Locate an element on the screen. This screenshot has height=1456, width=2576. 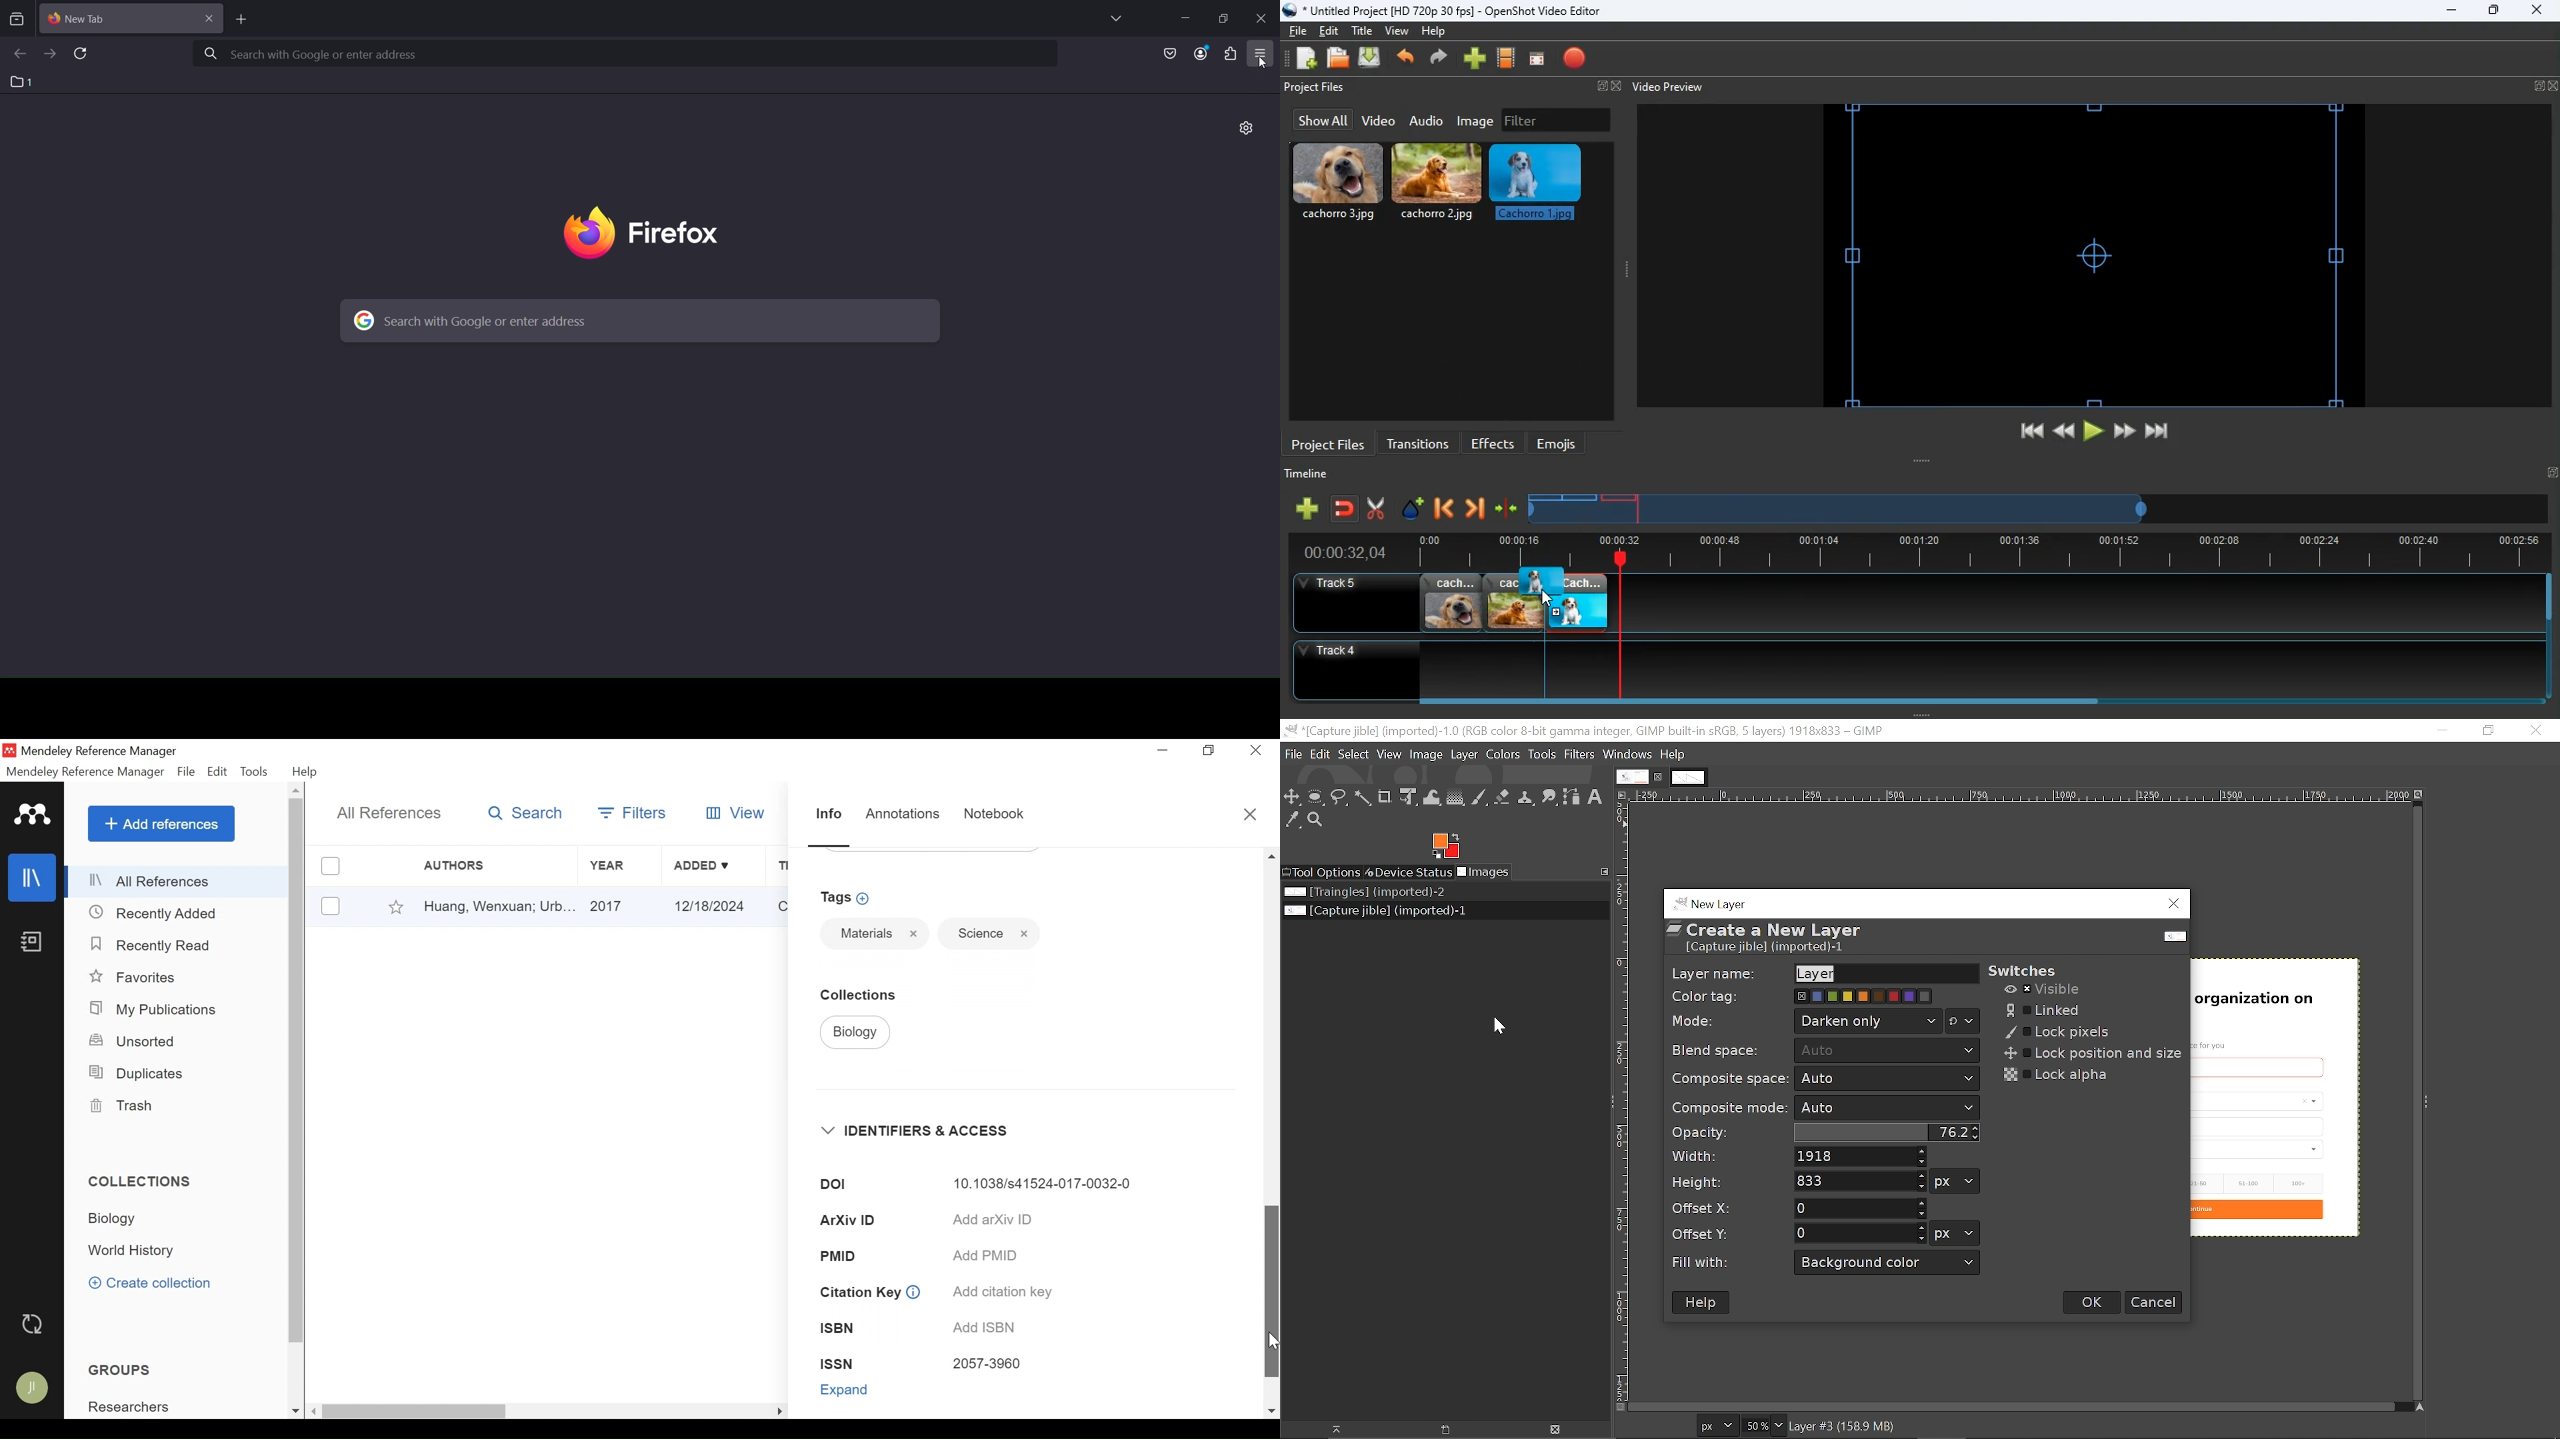
File is located at coordinates (187, 772).